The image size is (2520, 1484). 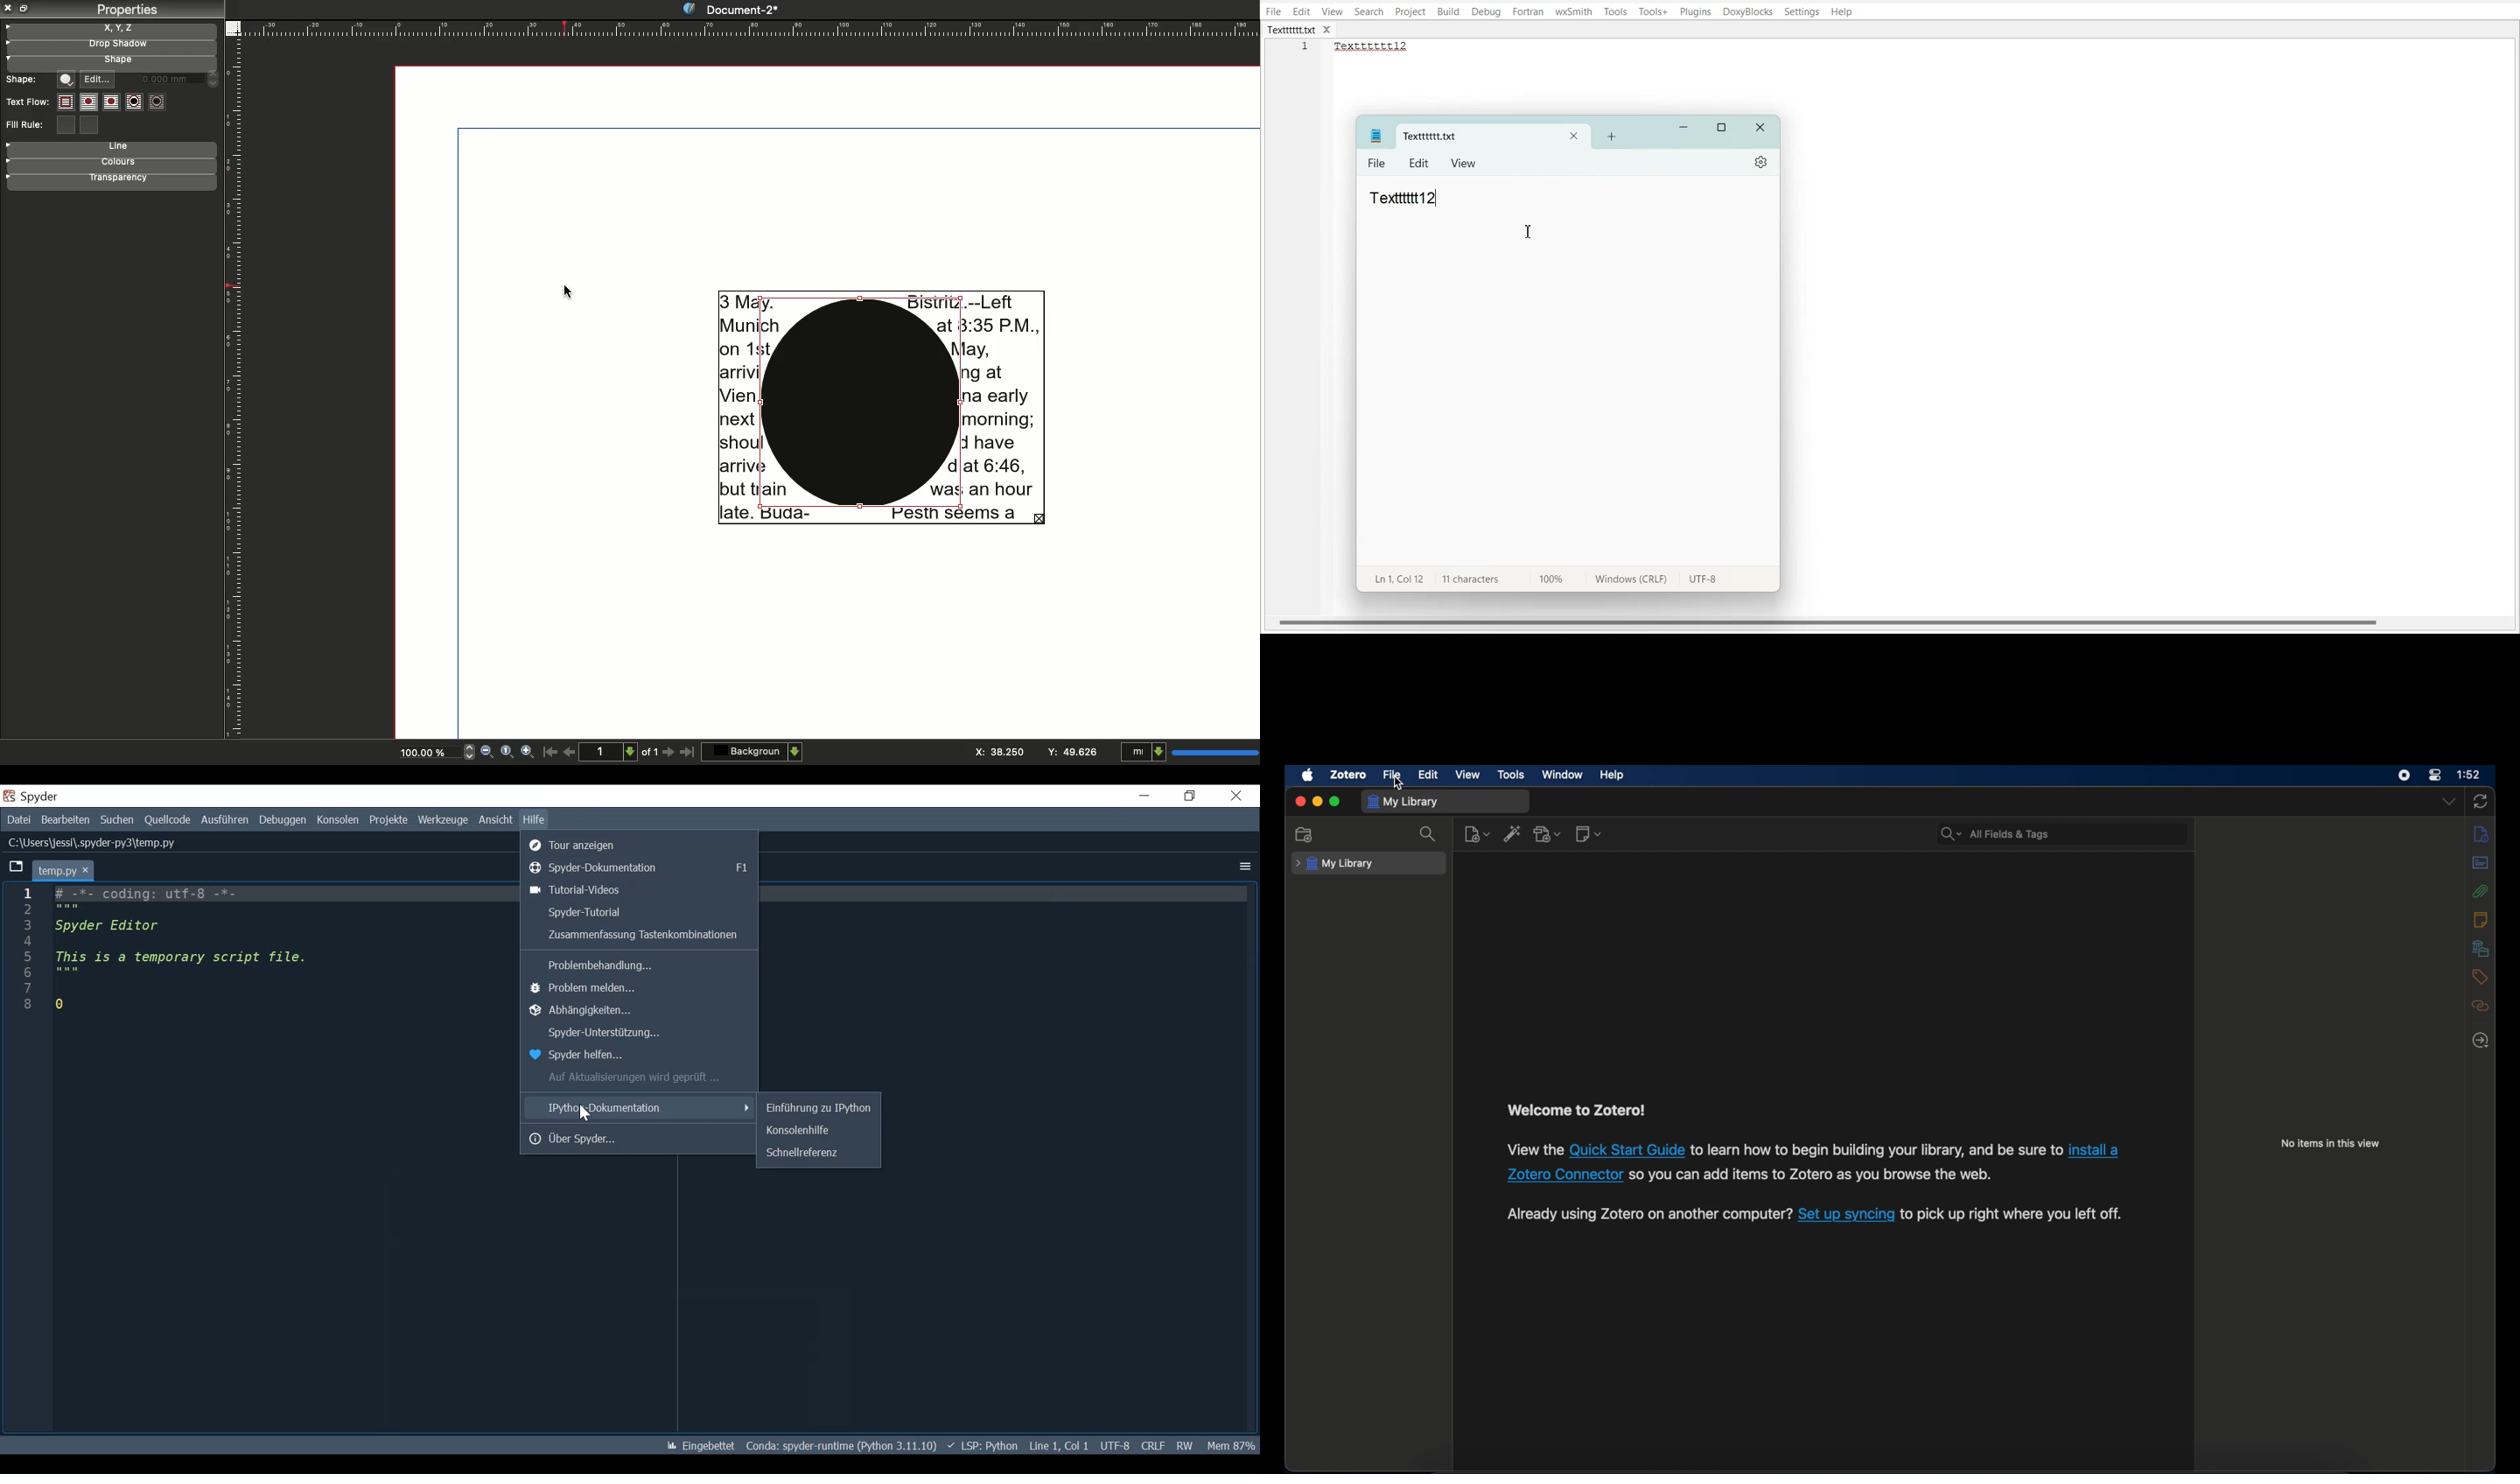 I want to click on Show Tour, so click(x=641, y=844).